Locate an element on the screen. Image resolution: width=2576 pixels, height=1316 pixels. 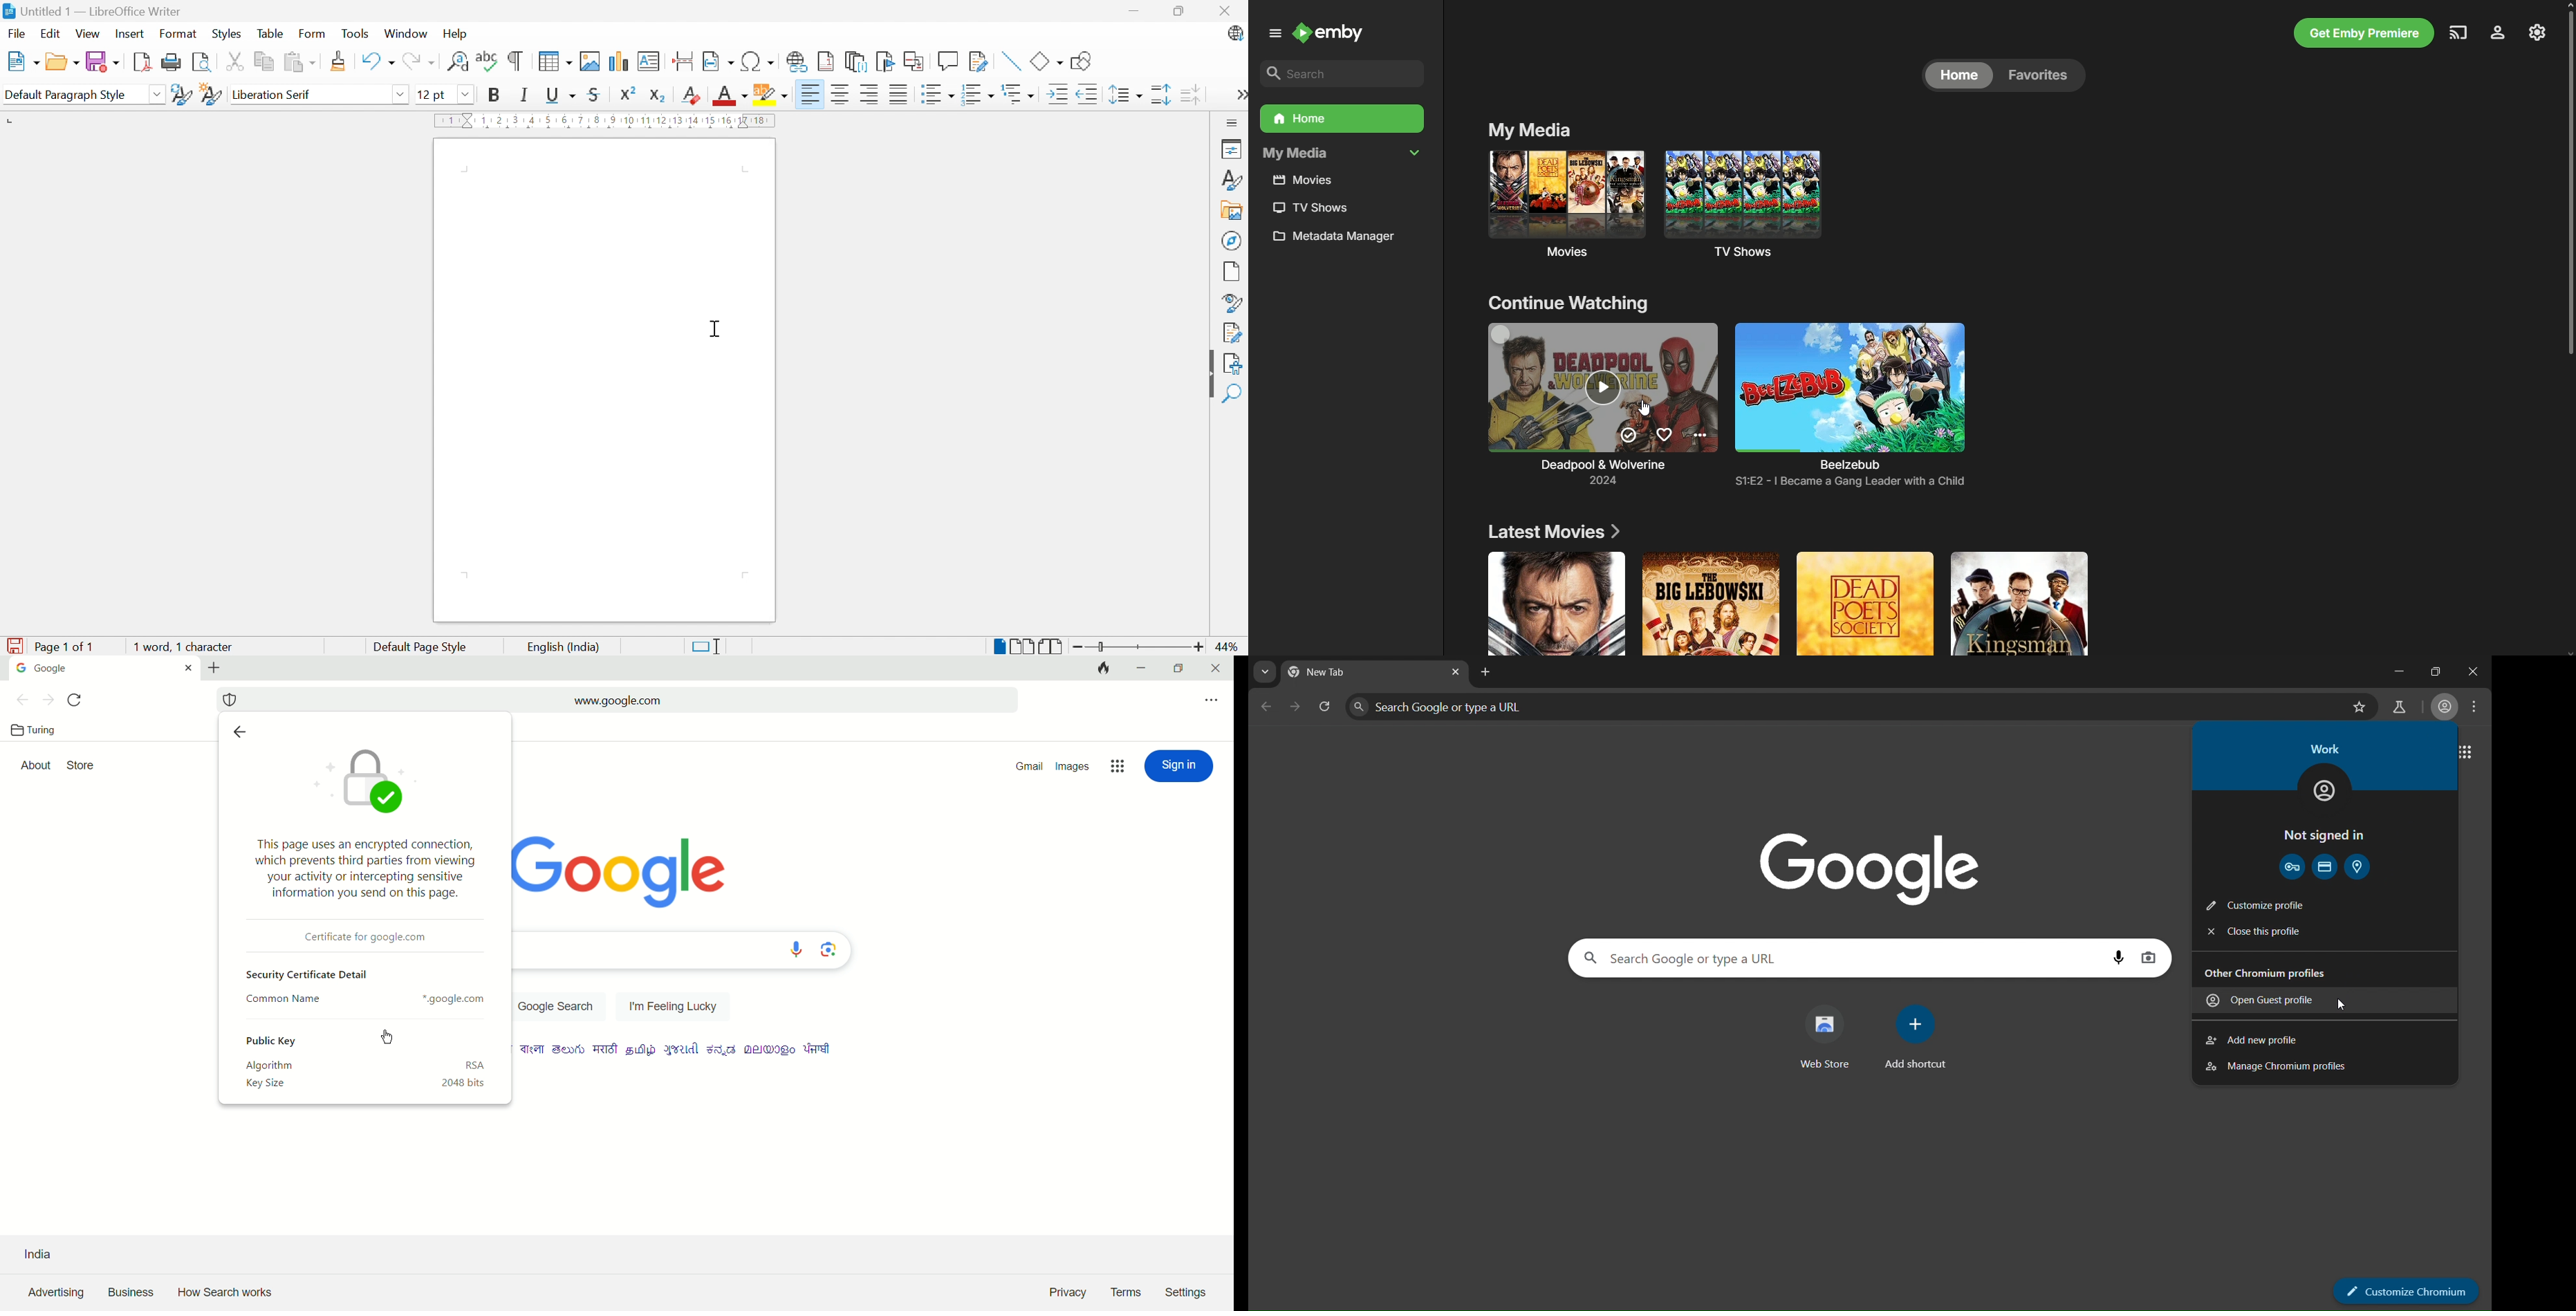
Zoom in is located at coordinates (1198, 648).